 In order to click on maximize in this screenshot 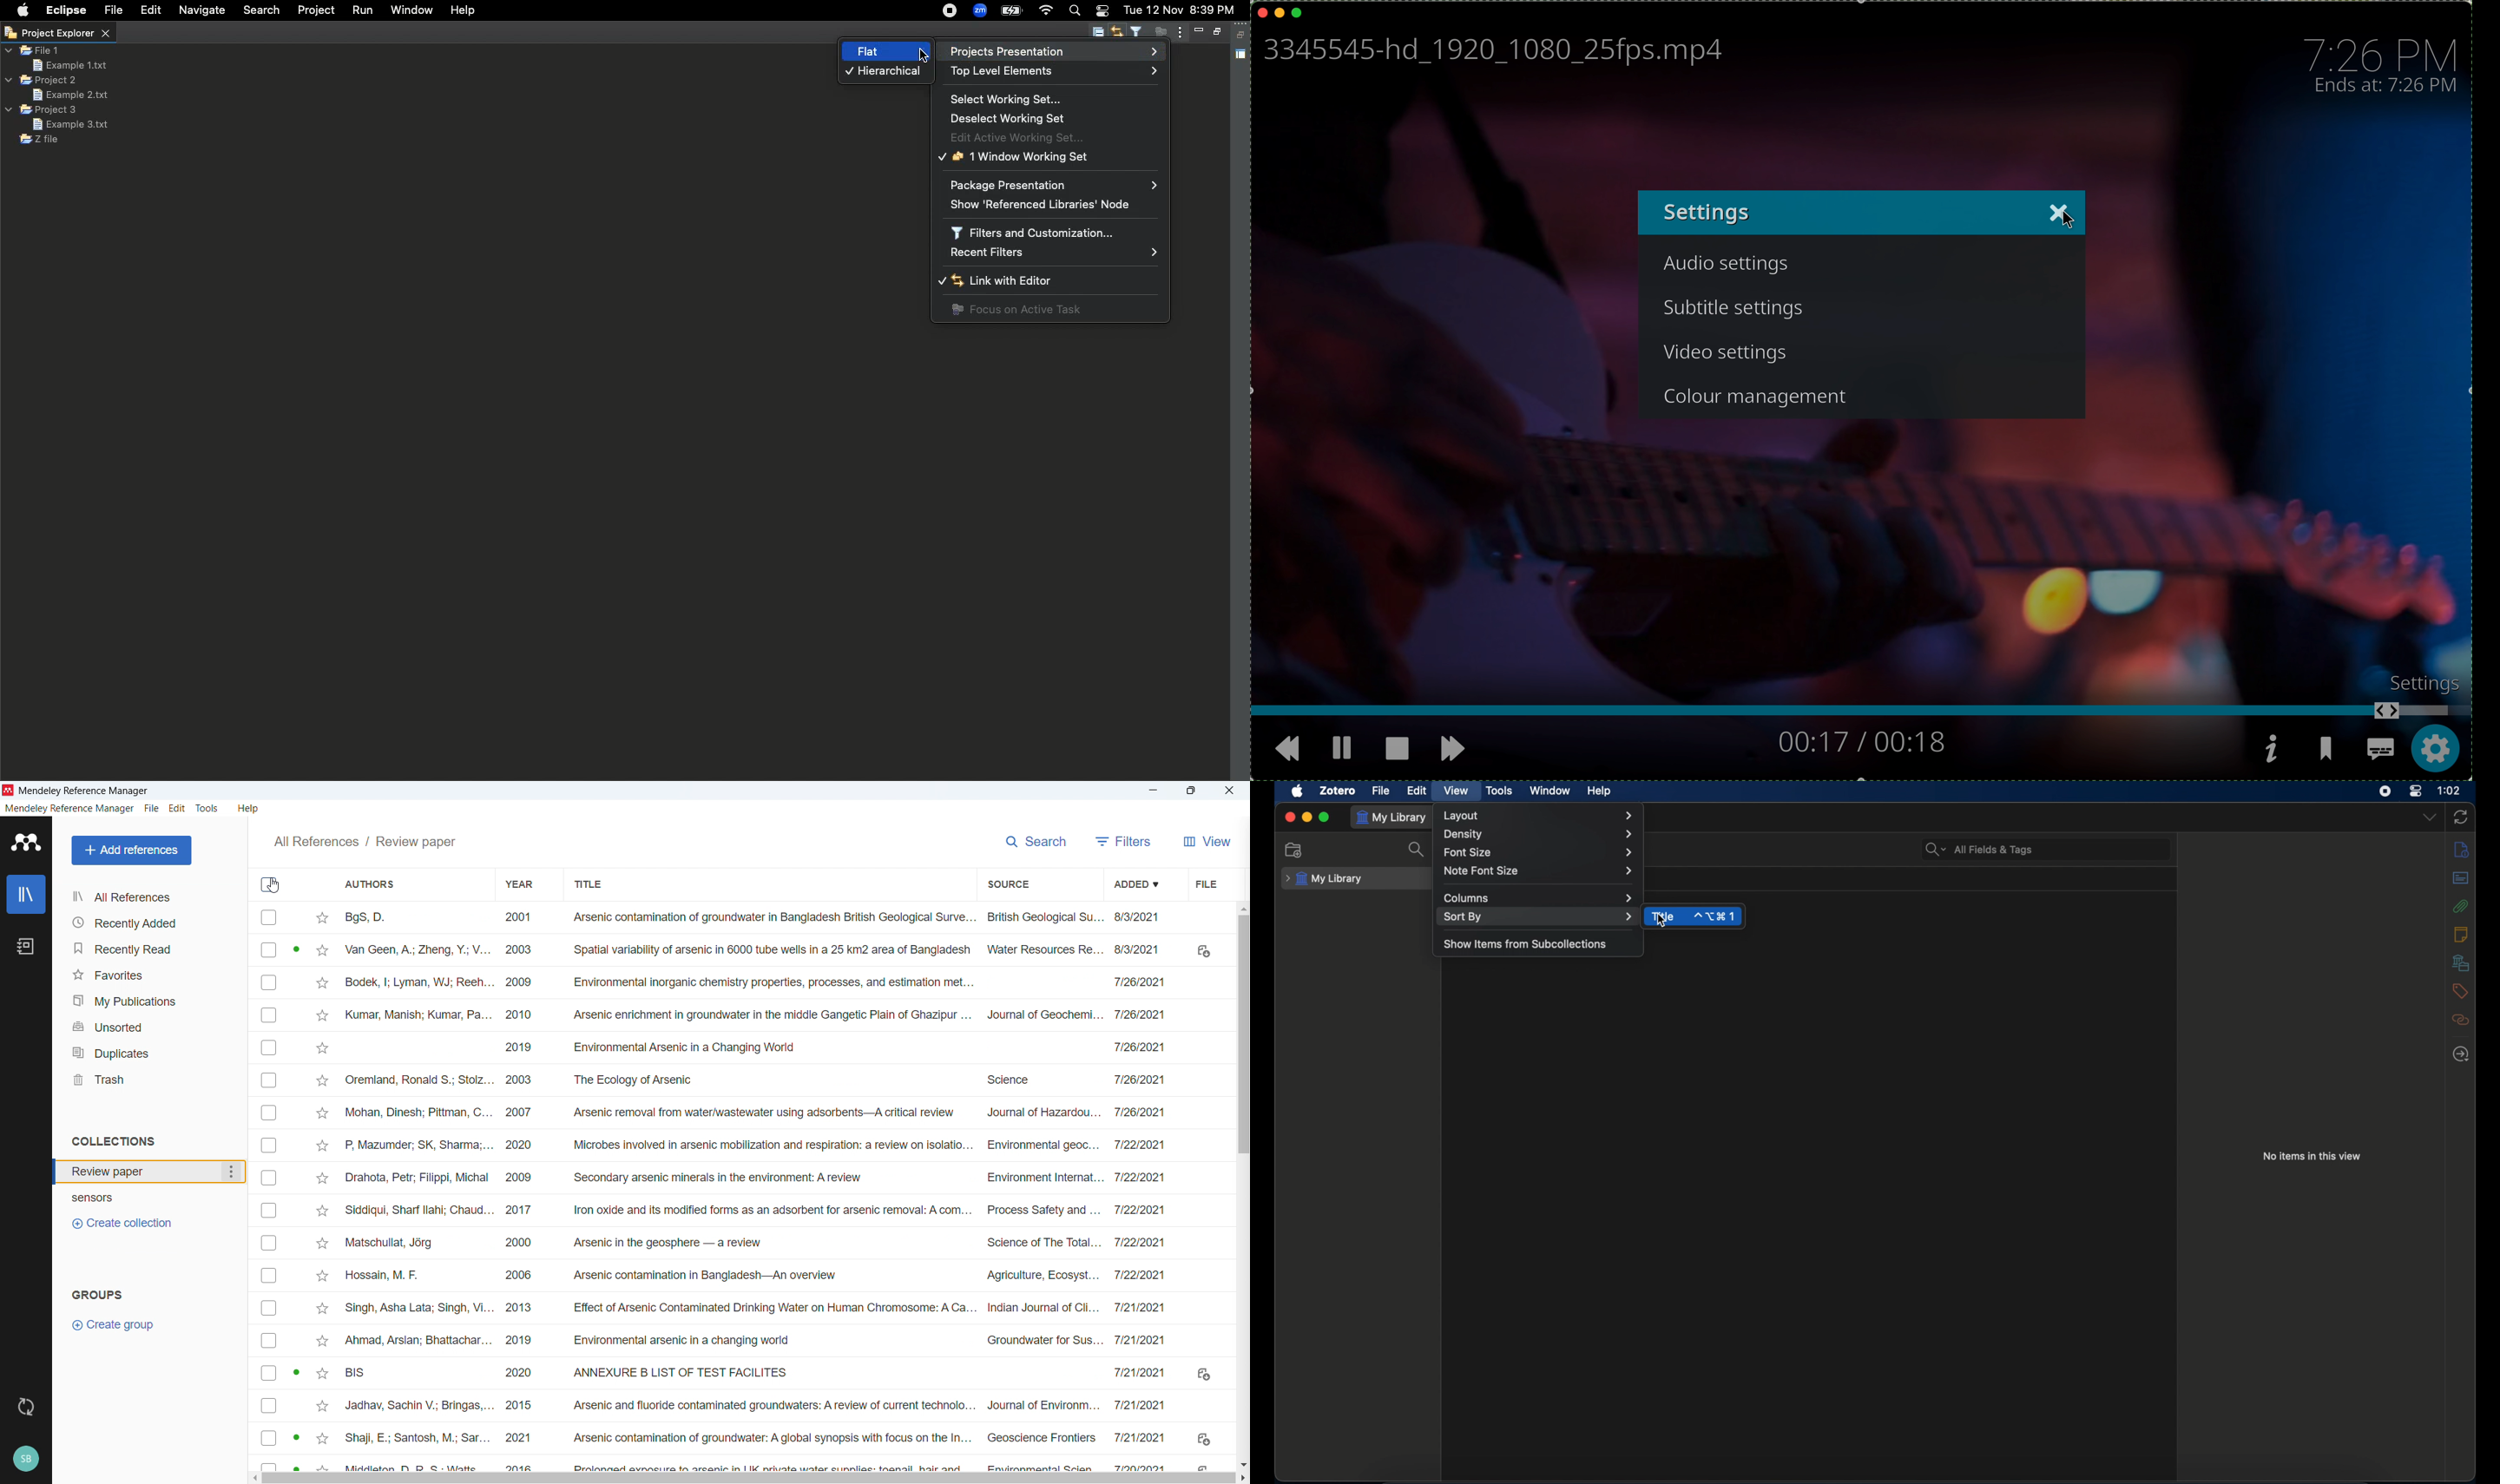, I will do `click(1324, 818)`.